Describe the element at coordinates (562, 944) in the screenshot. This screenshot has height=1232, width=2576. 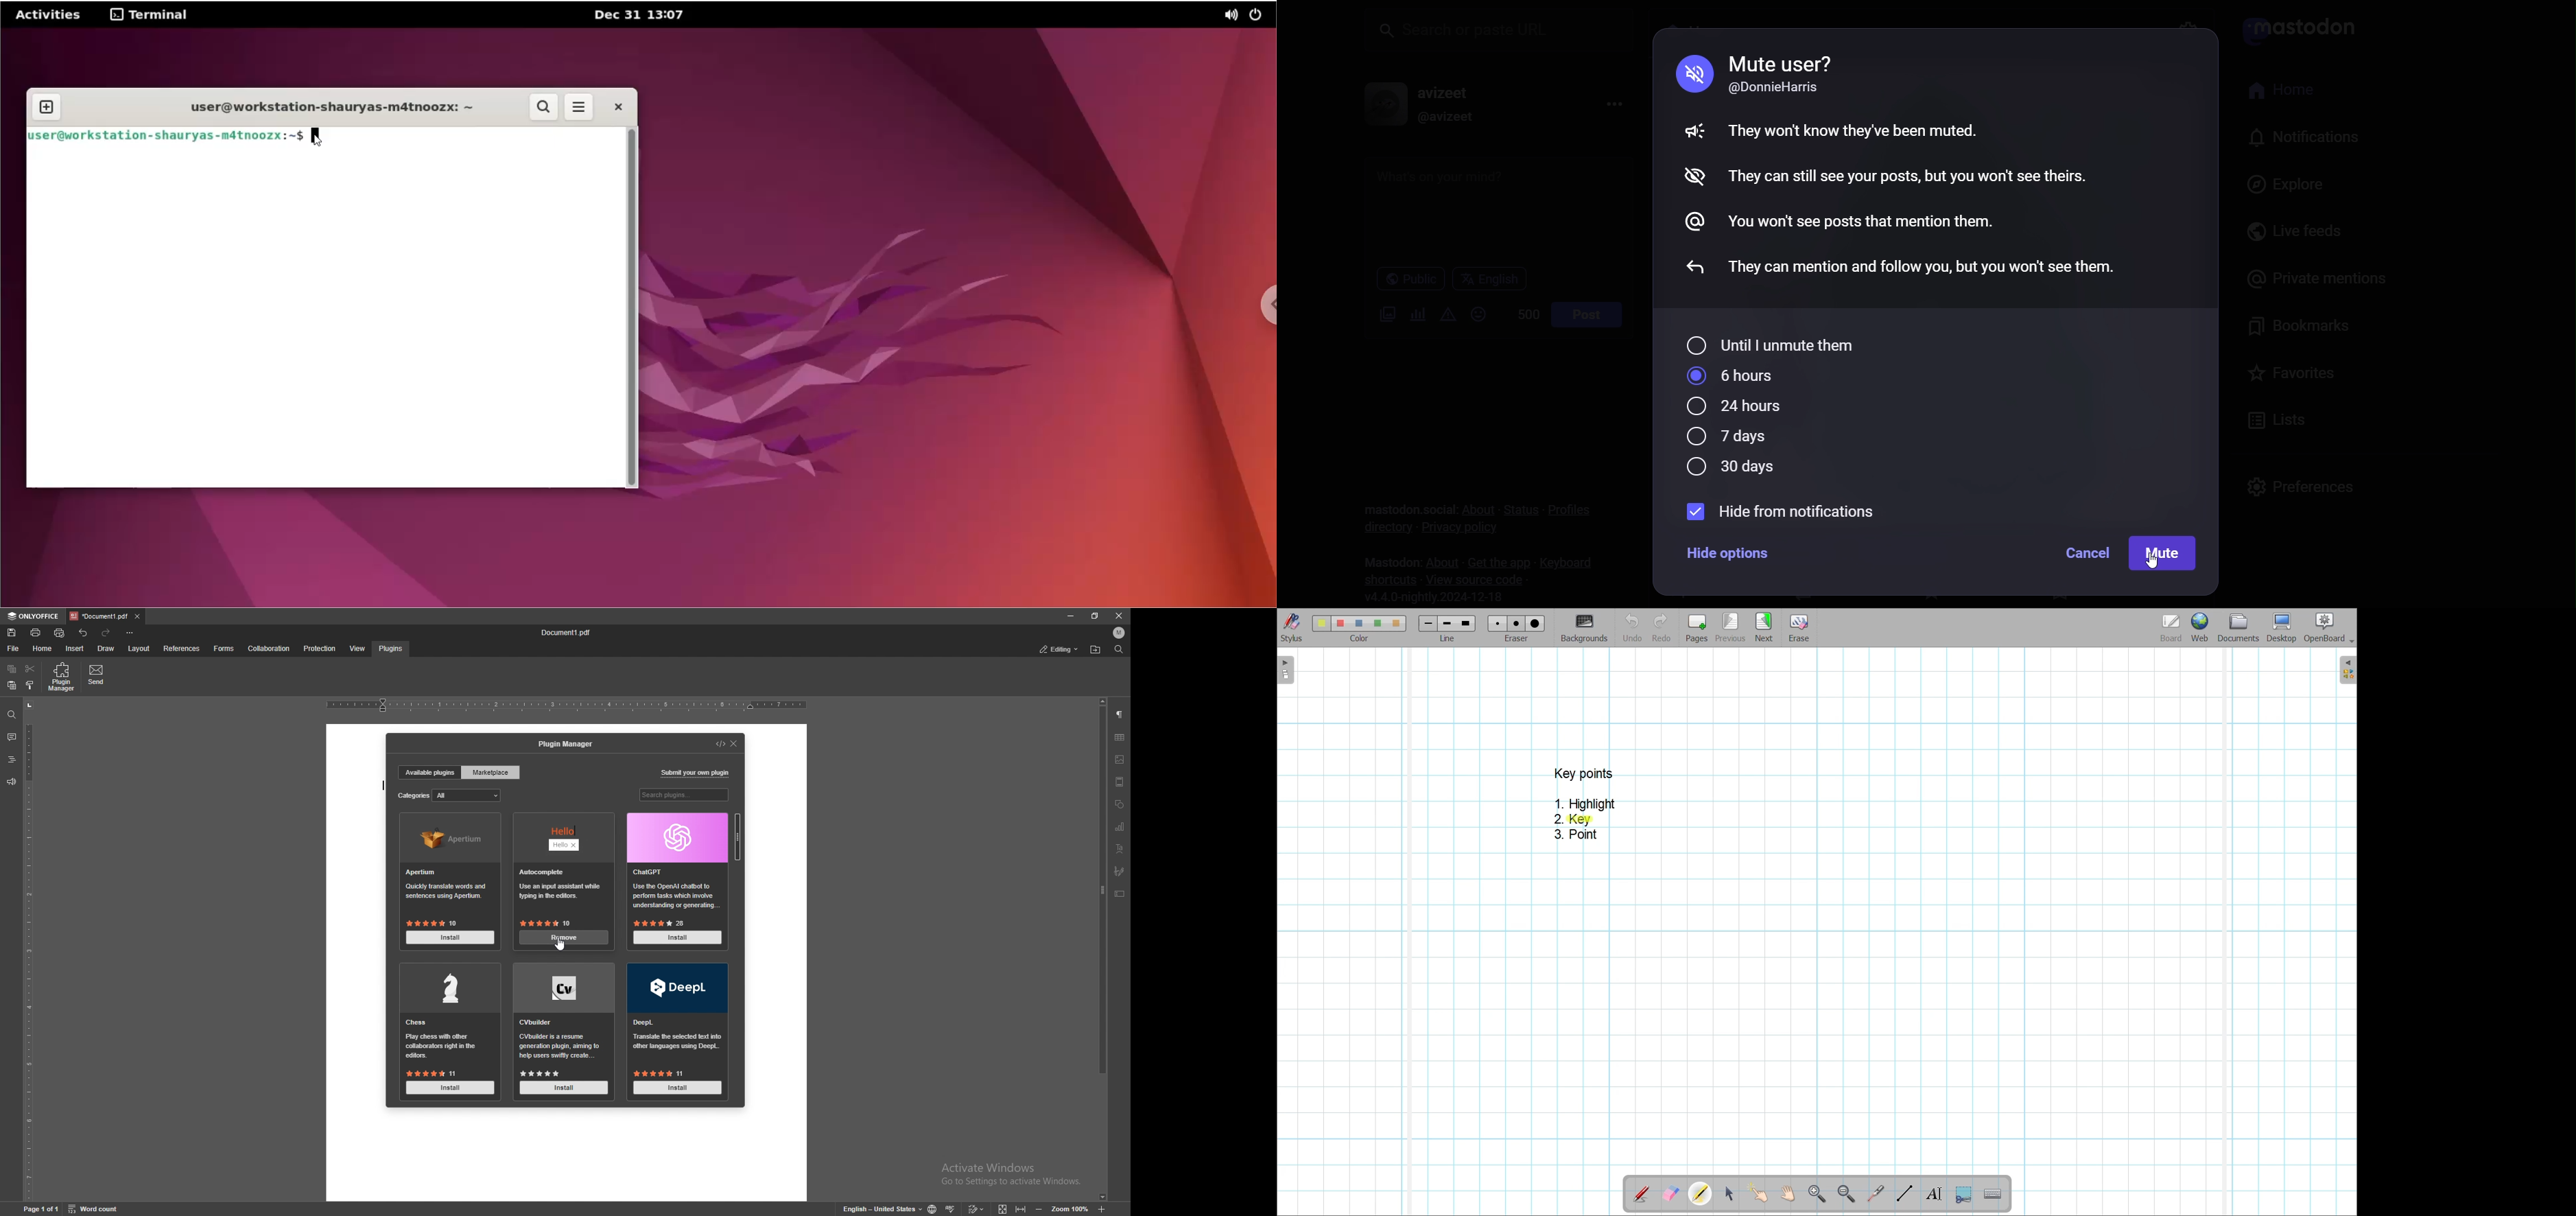
I see `cursor` at that location.